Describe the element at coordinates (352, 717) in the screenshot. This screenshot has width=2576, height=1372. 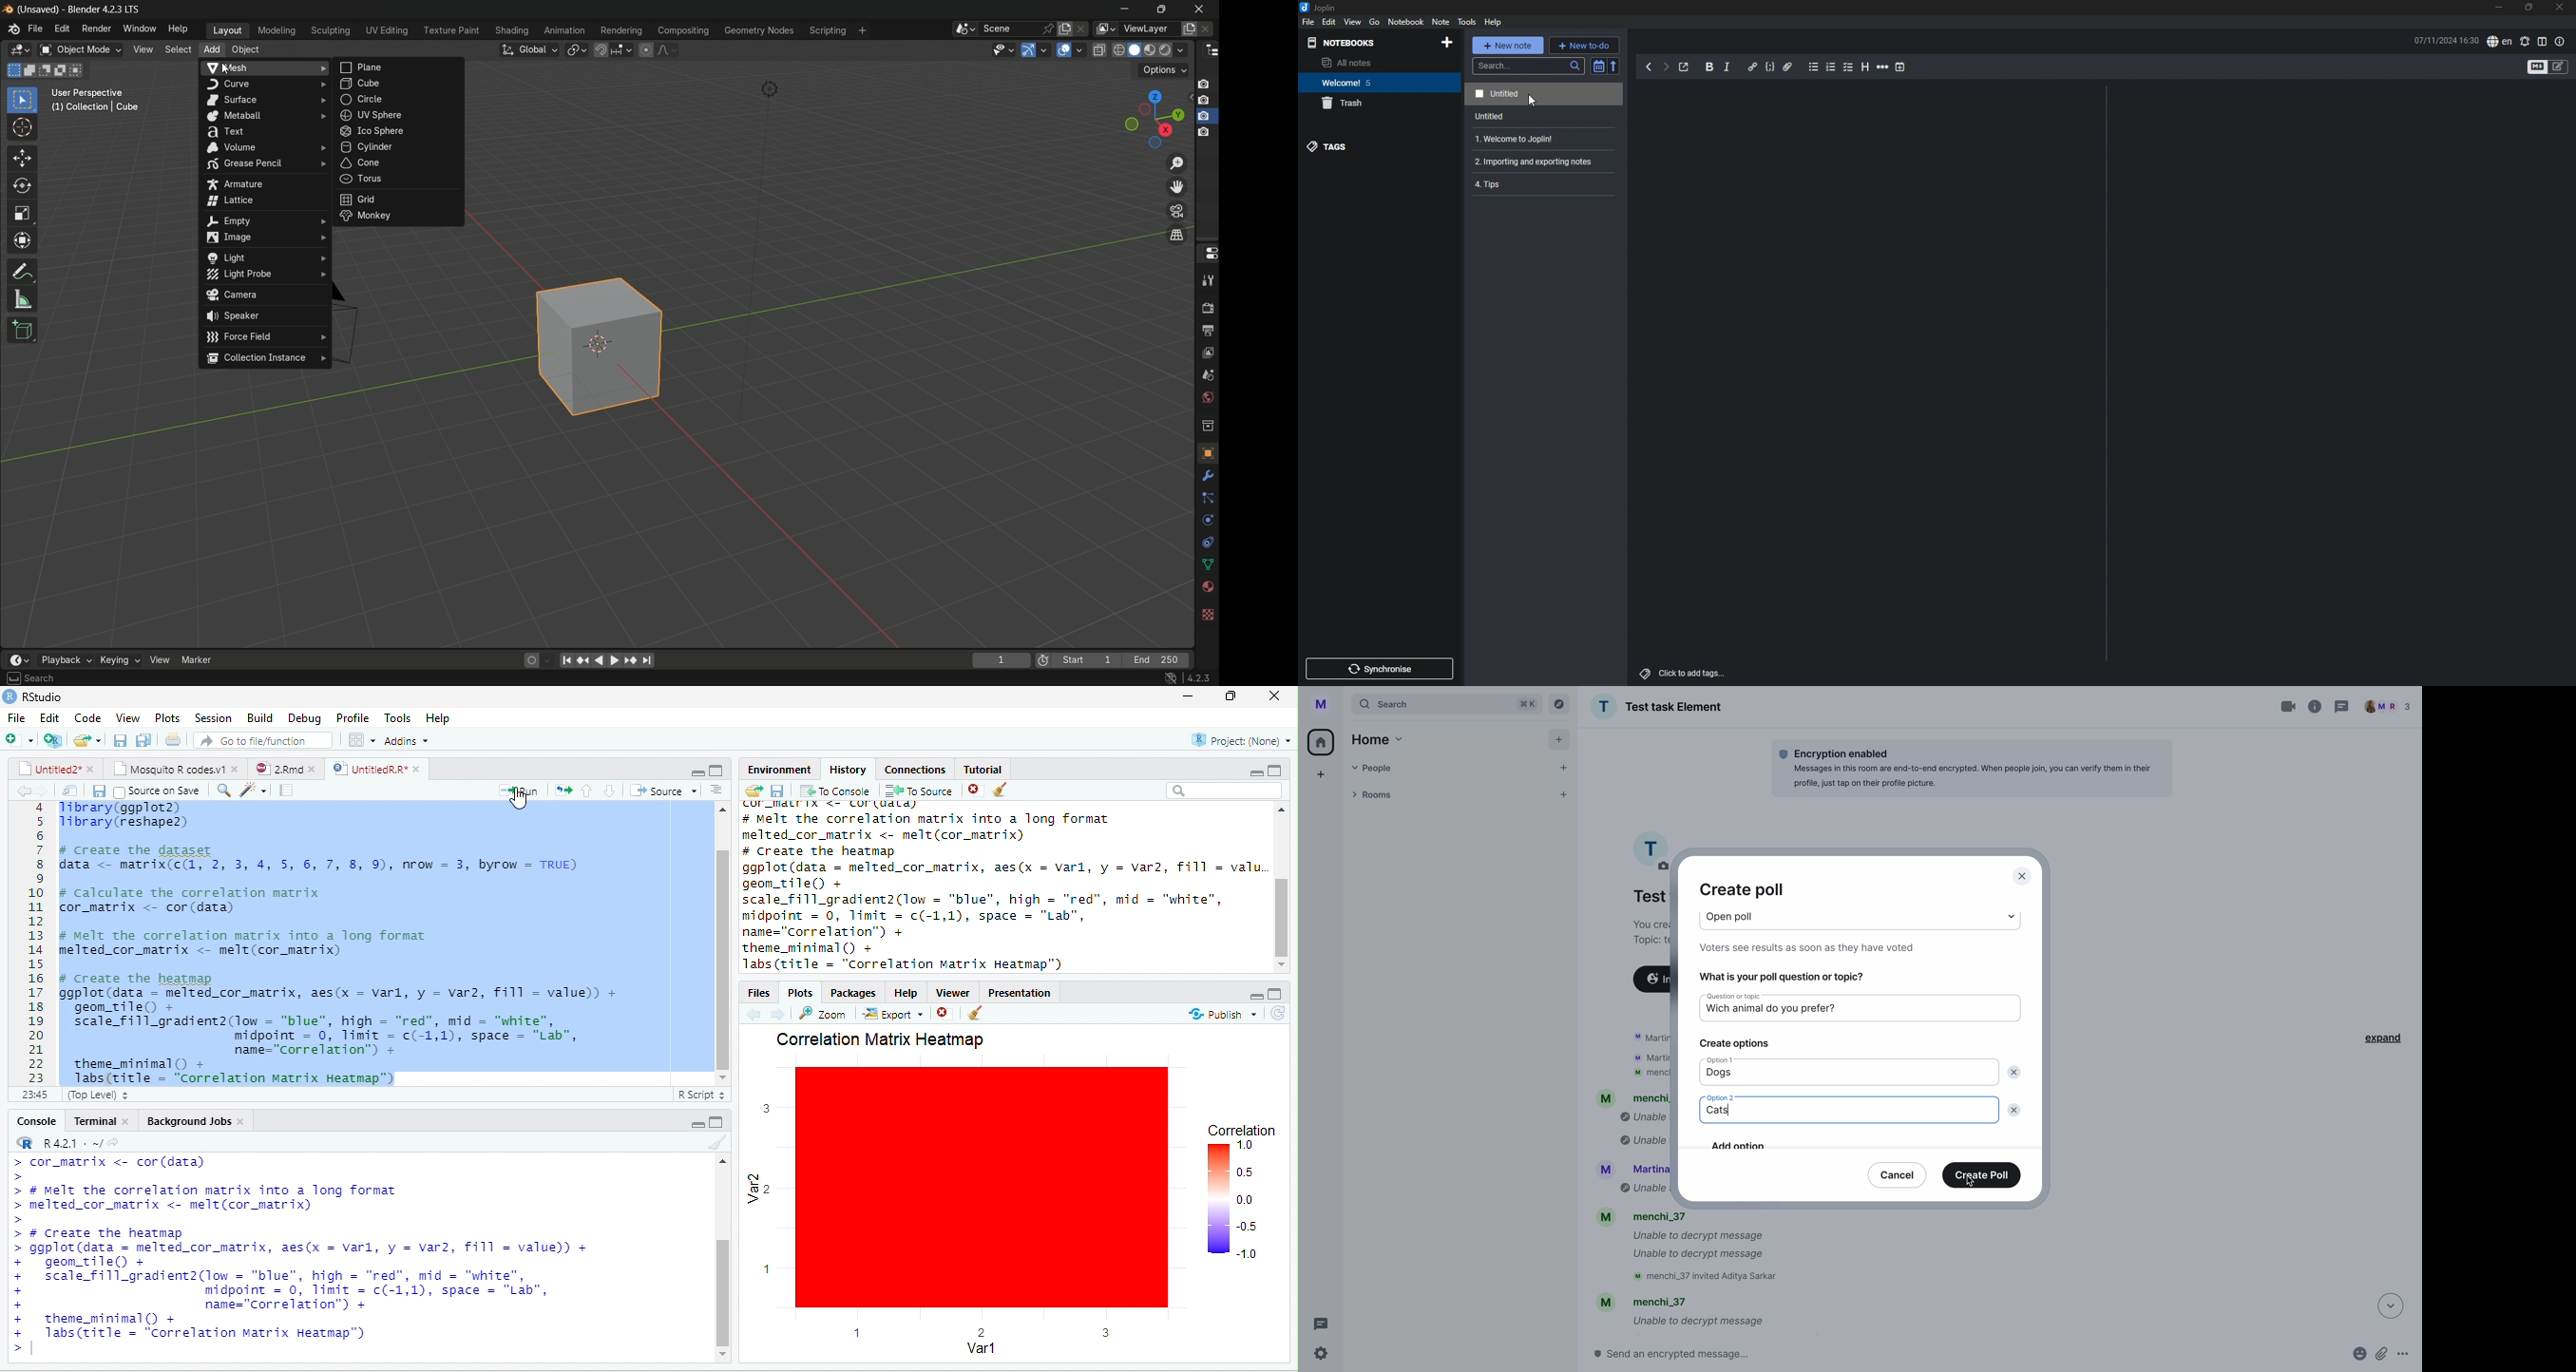
I see `profile` at that location.